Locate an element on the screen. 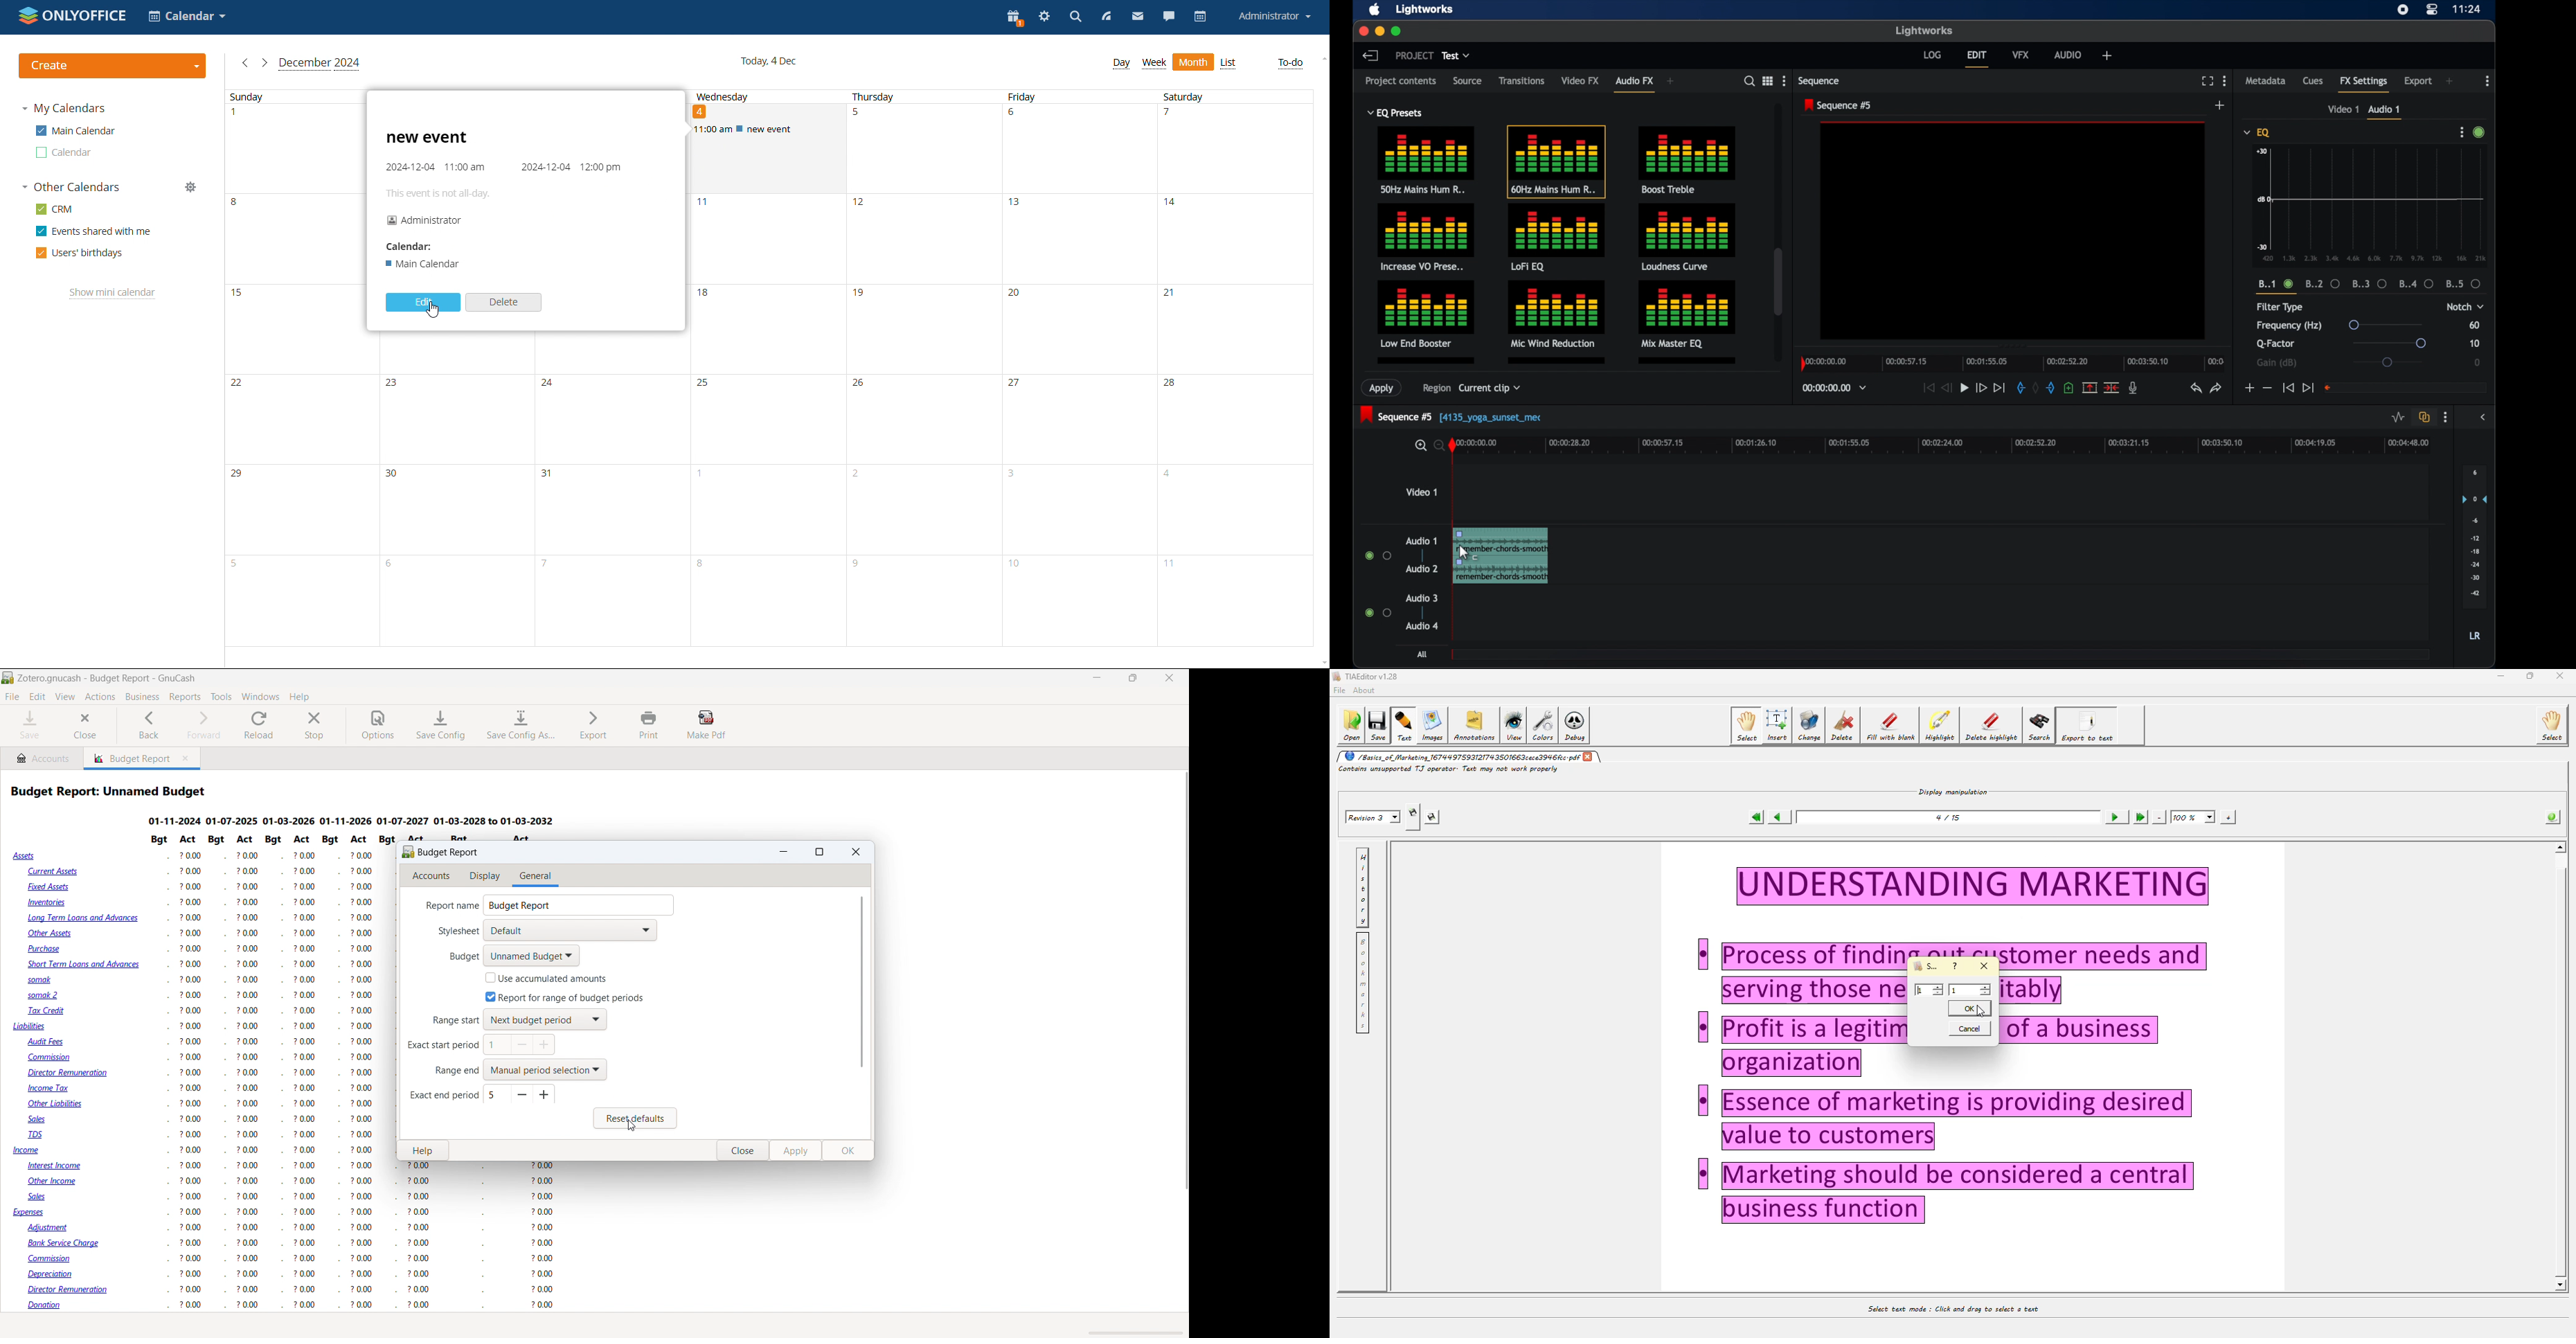 The image size is (2576, 1344). slider is located at coordinates (2386, 325).